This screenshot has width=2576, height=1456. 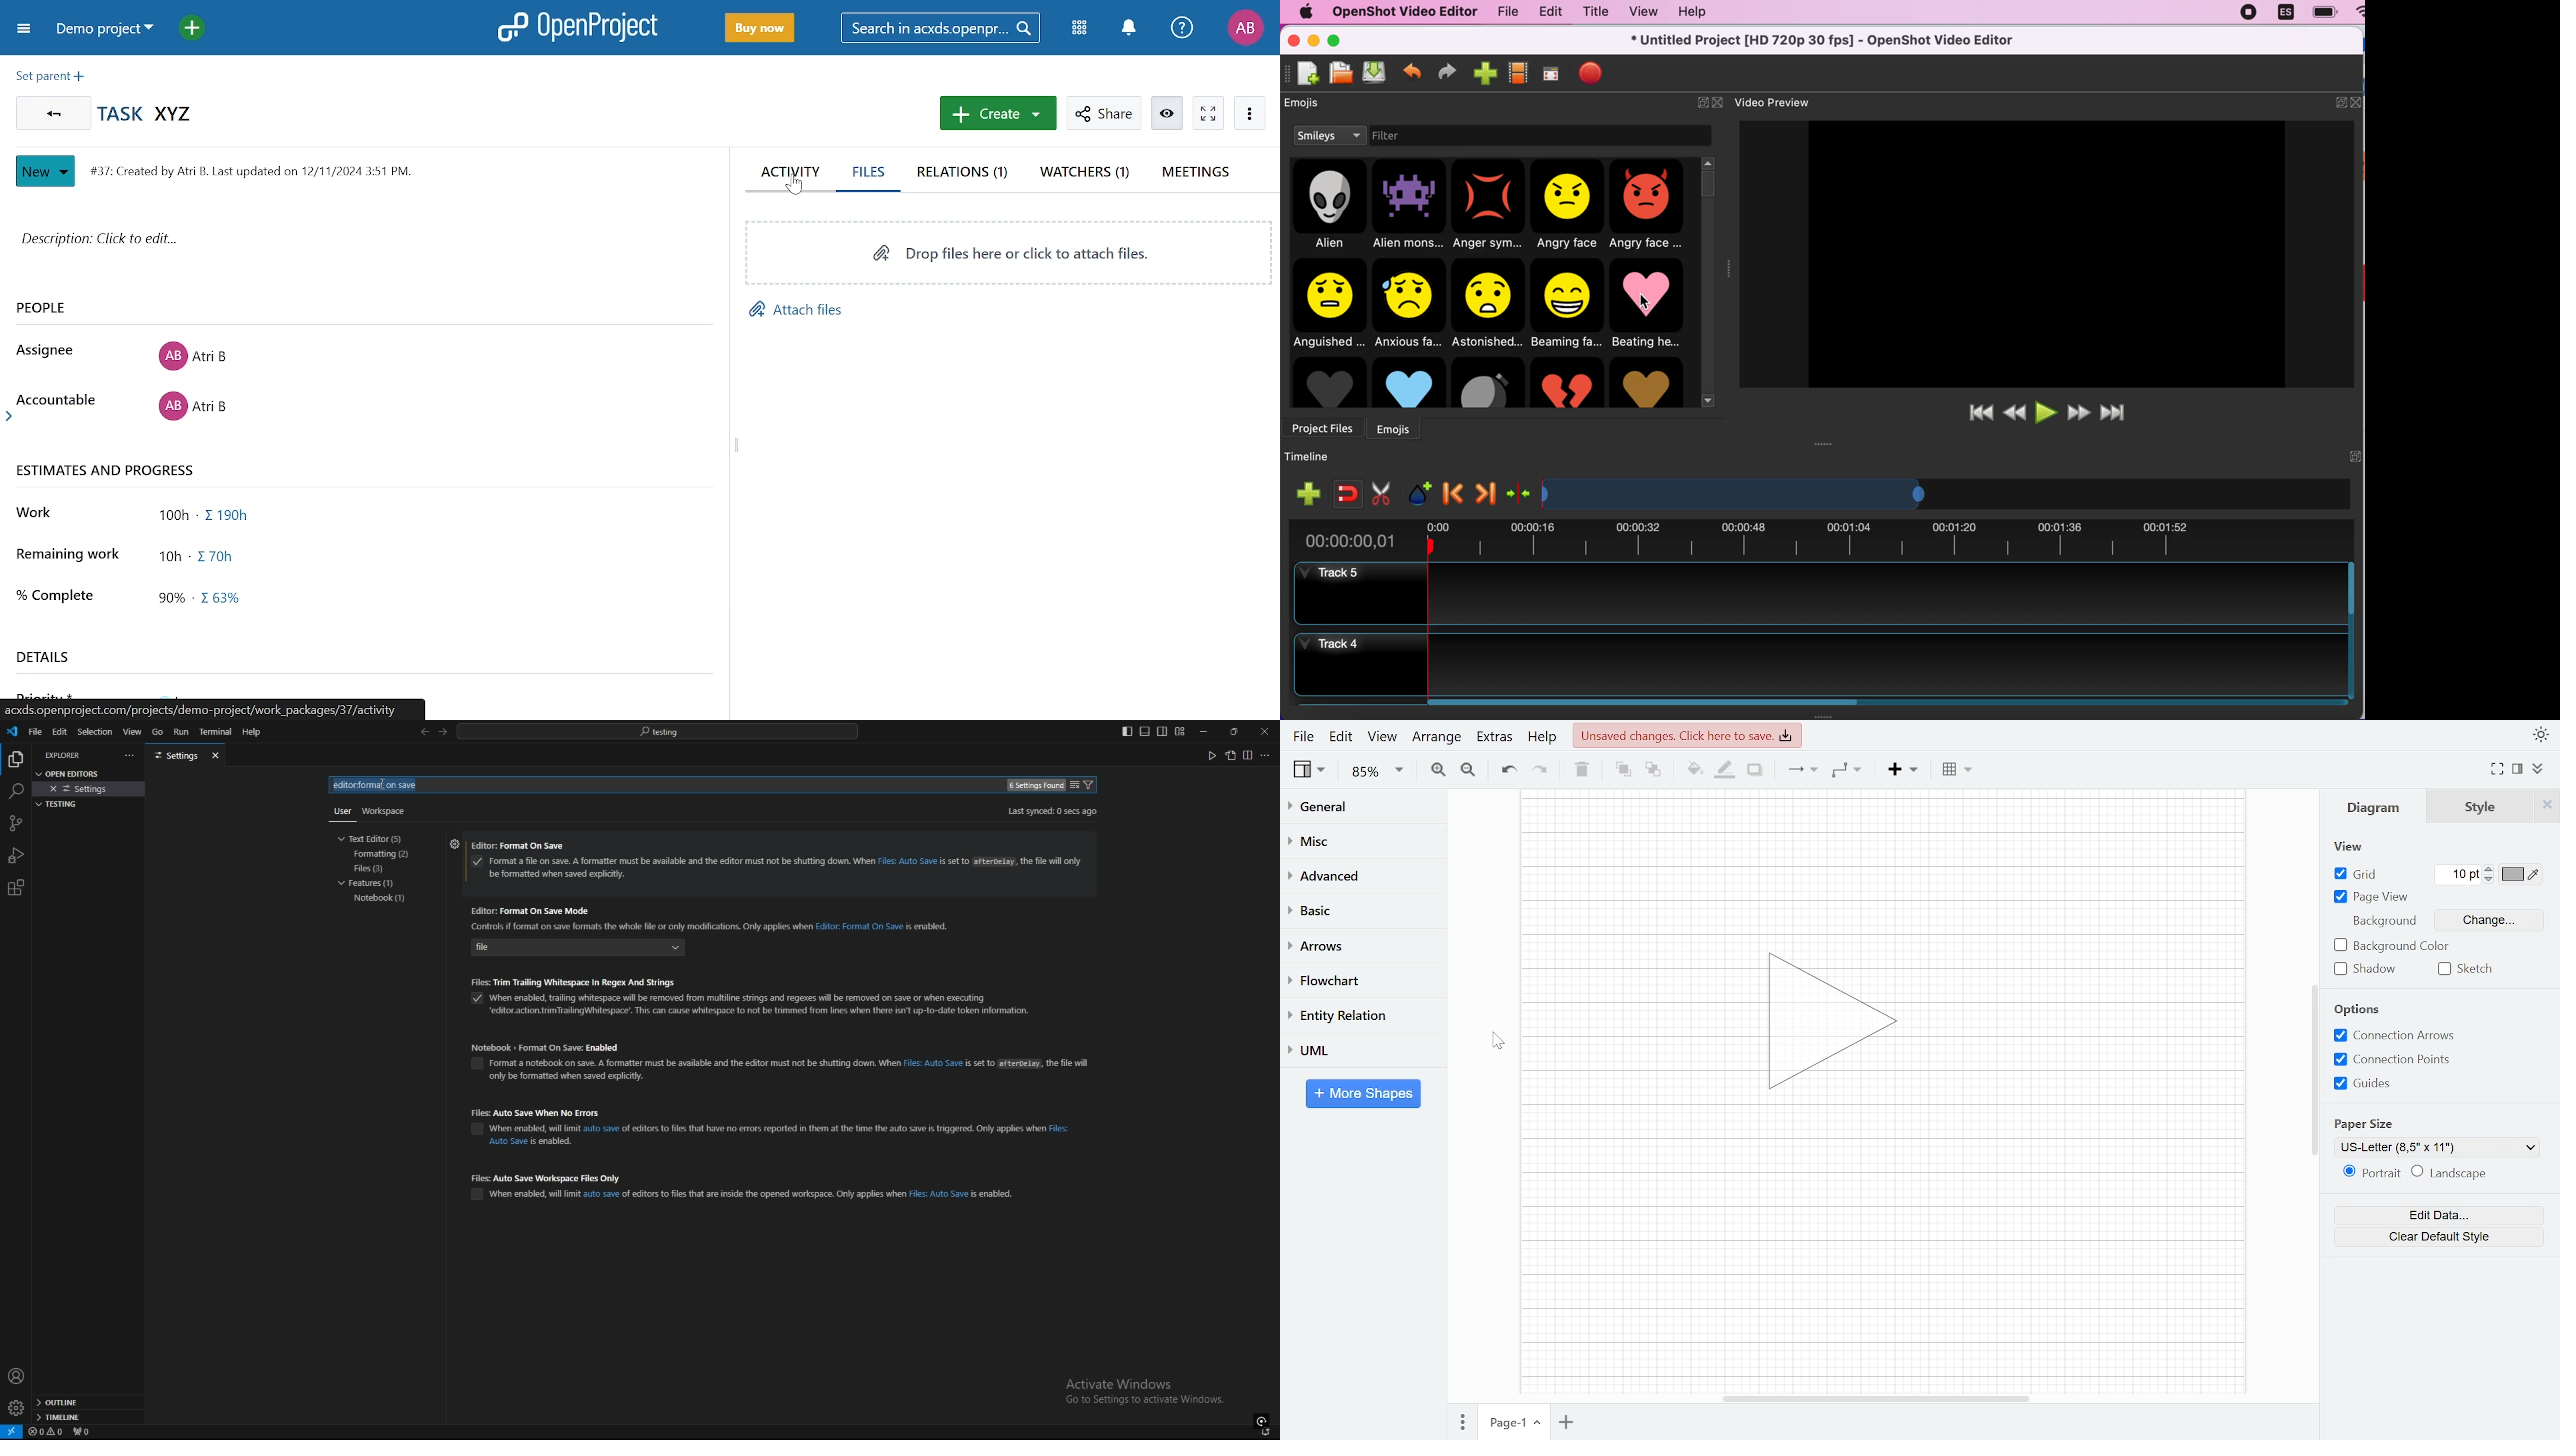 I want to click on outline, so click(x=88, y=1403).